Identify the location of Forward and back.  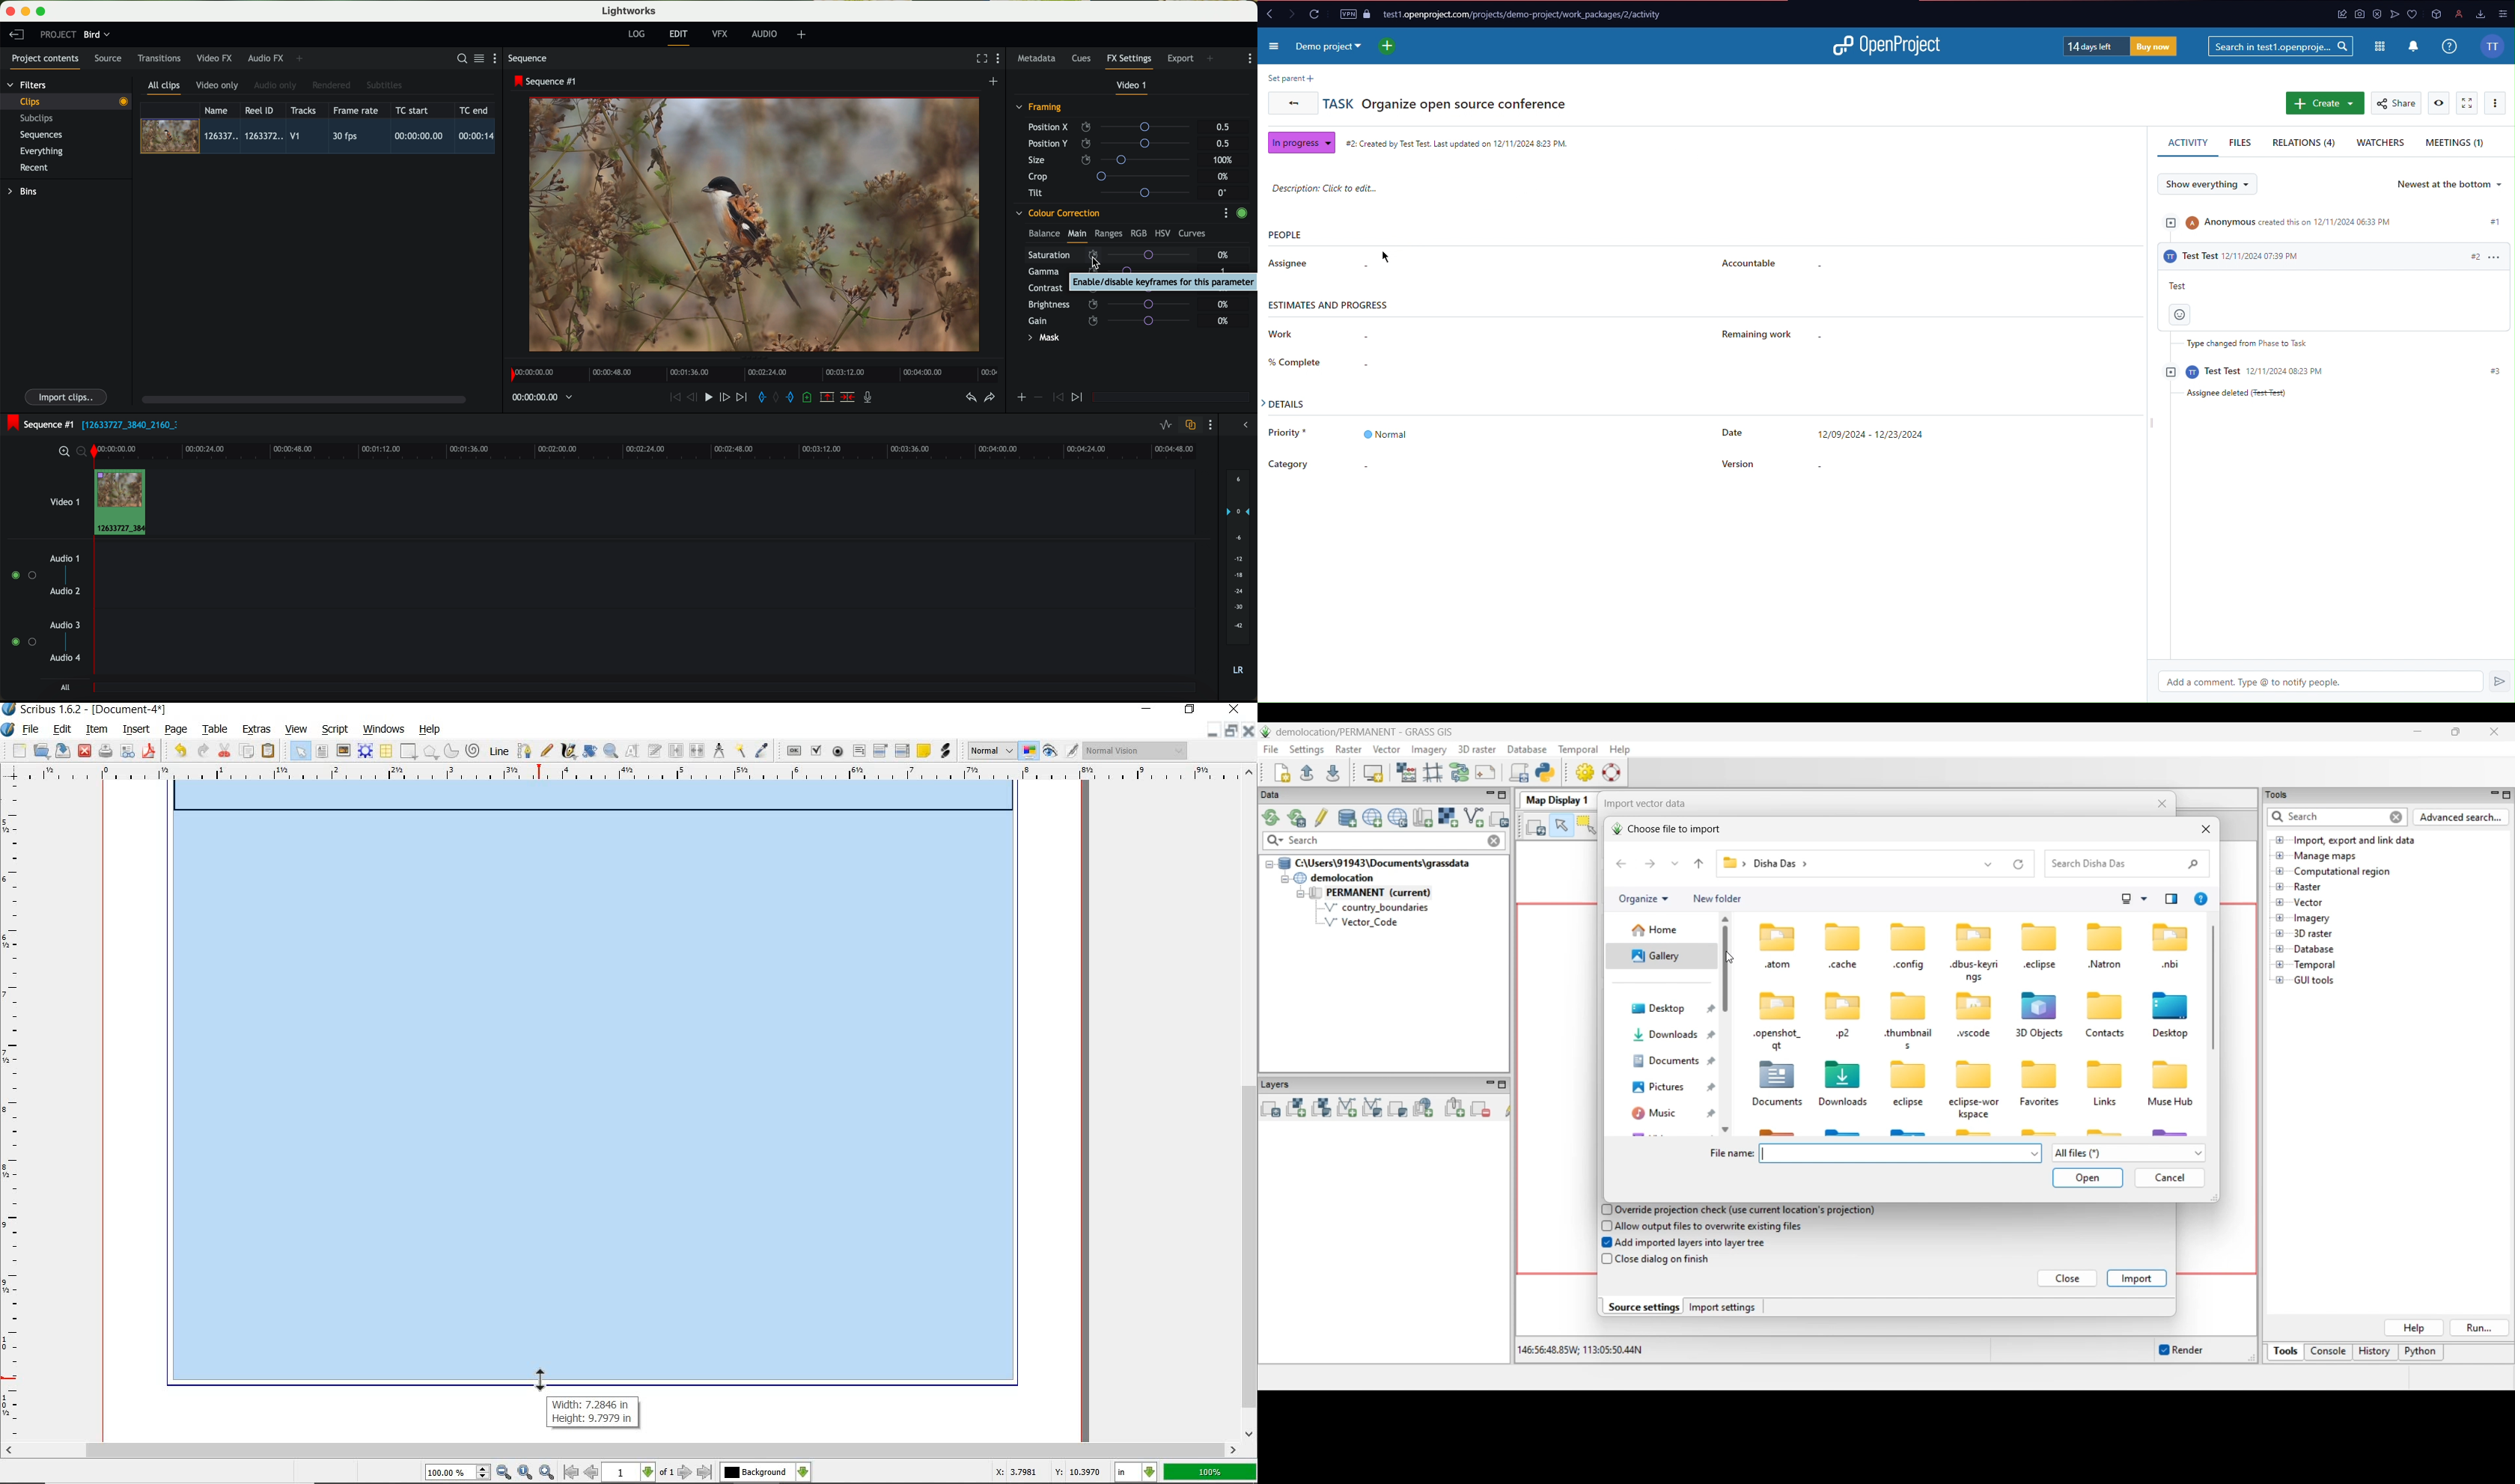
(1284, 15).